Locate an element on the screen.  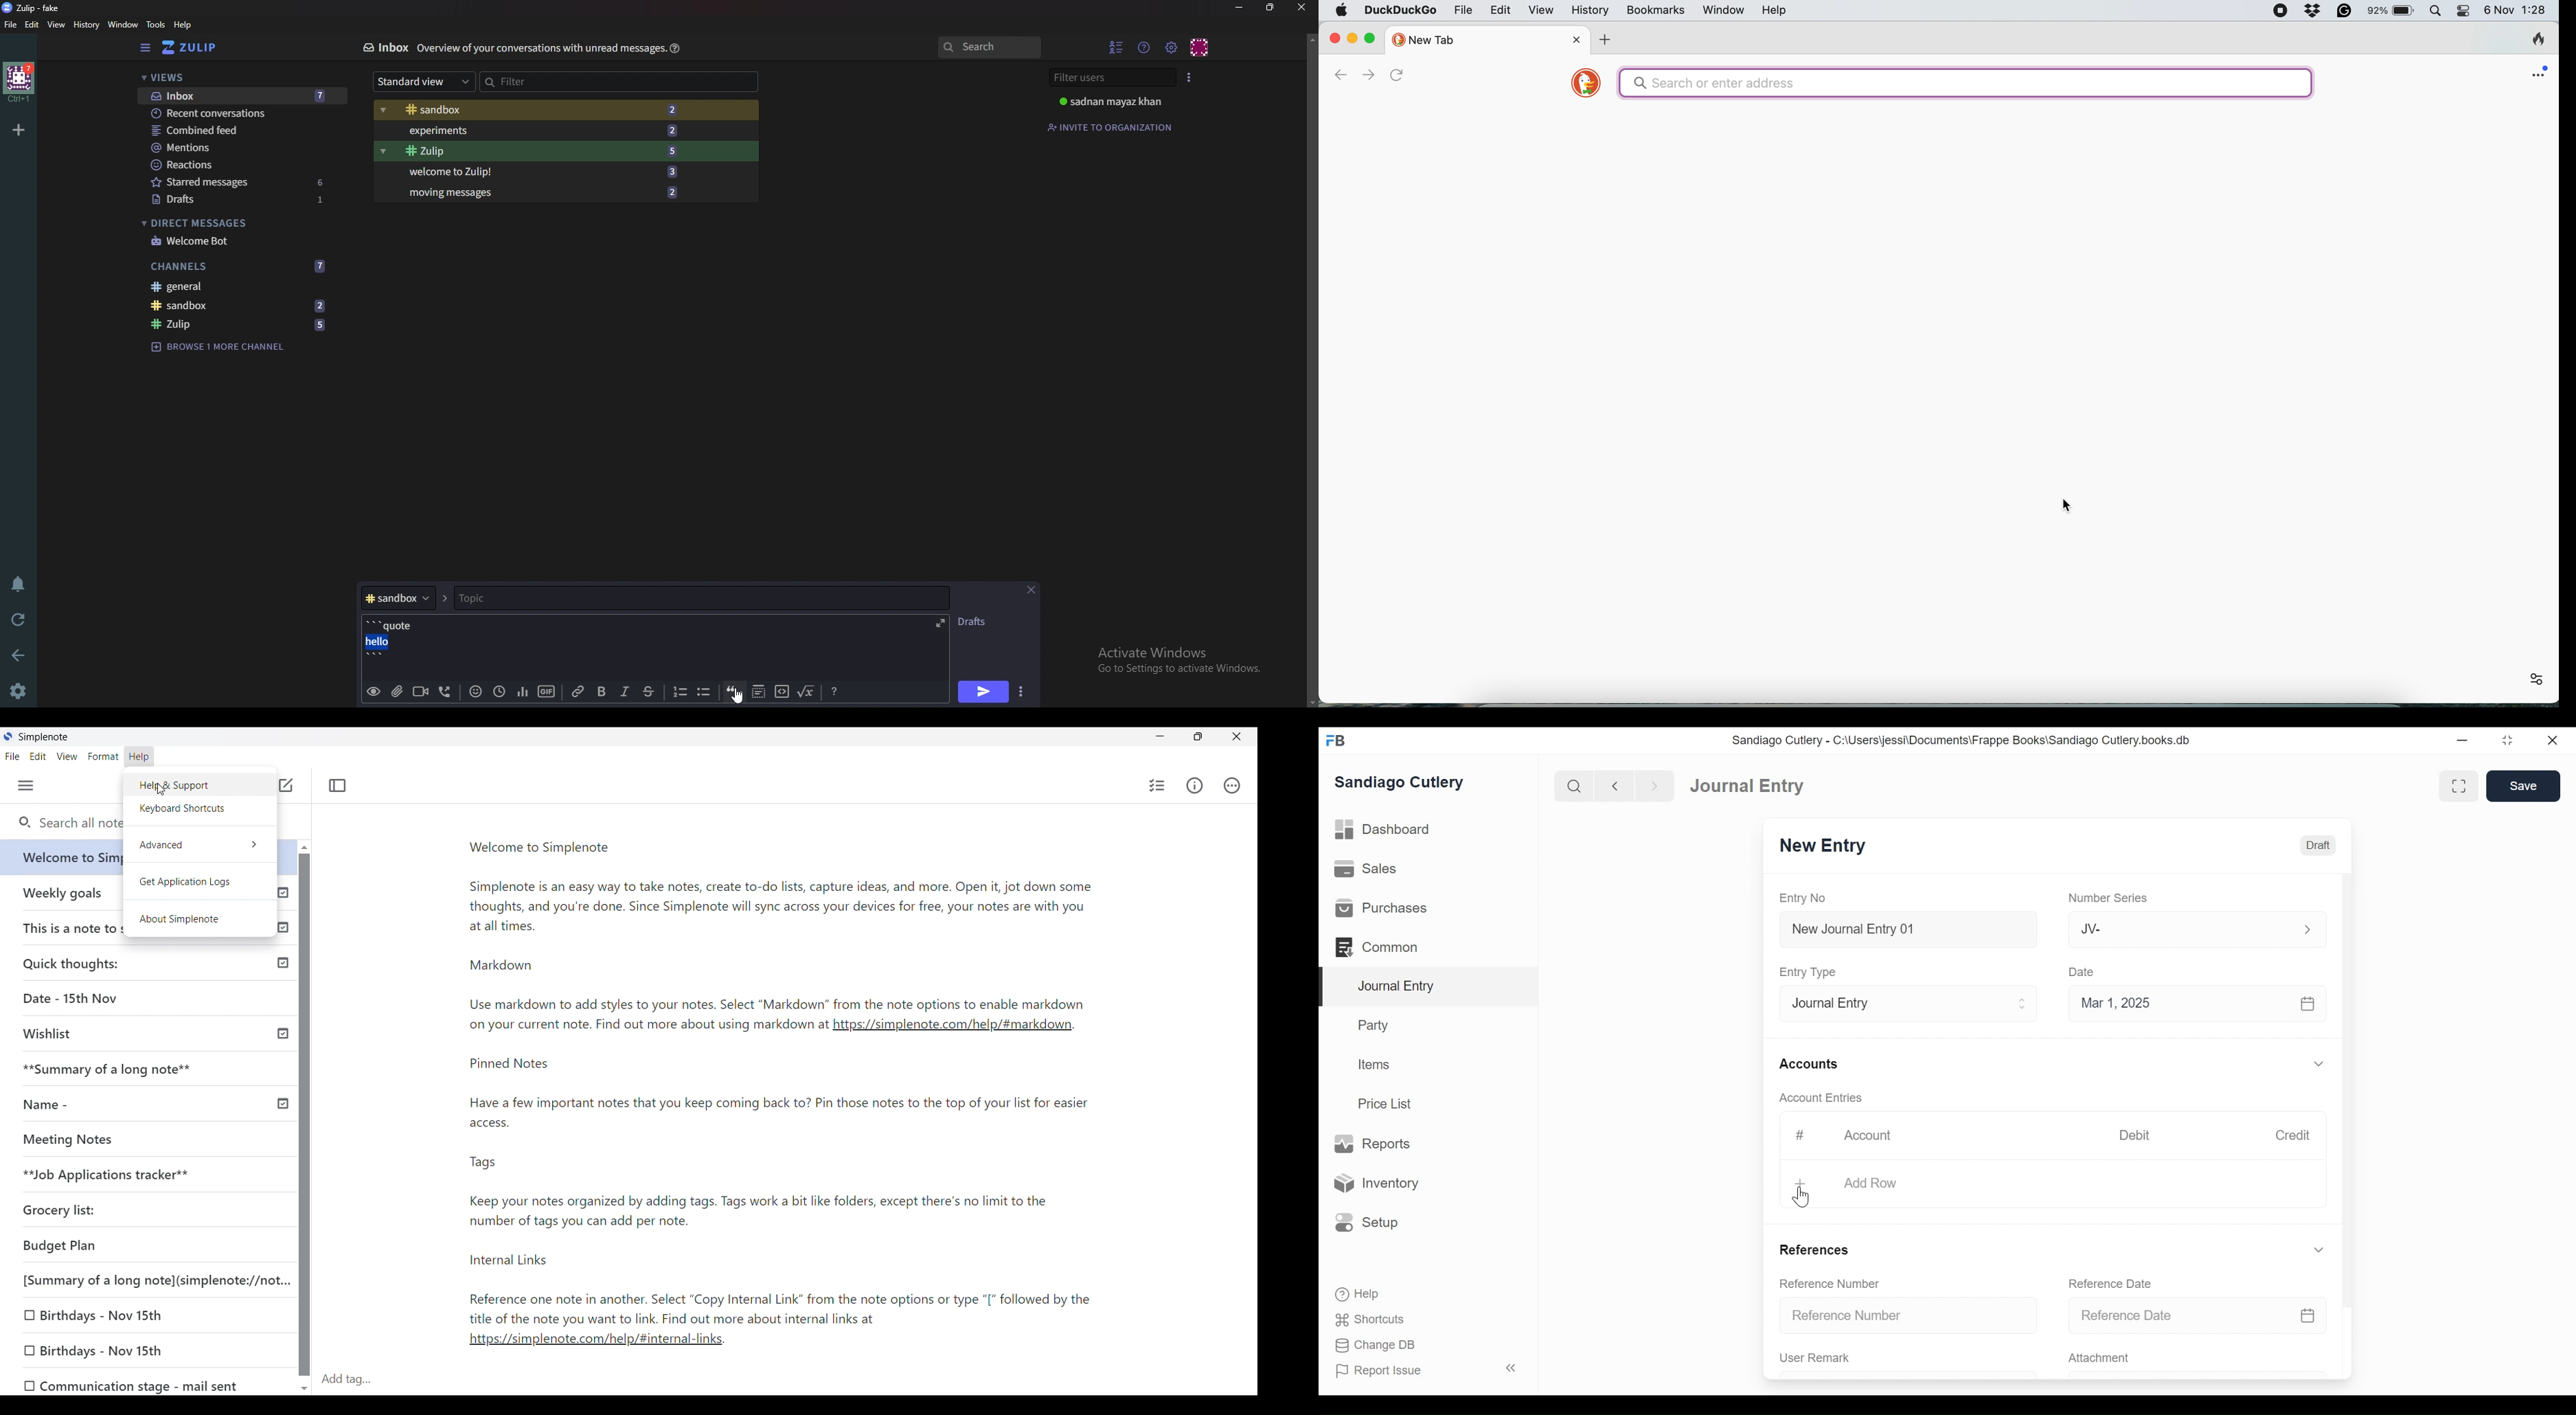
Add organization is located at coordinates (21, 130).